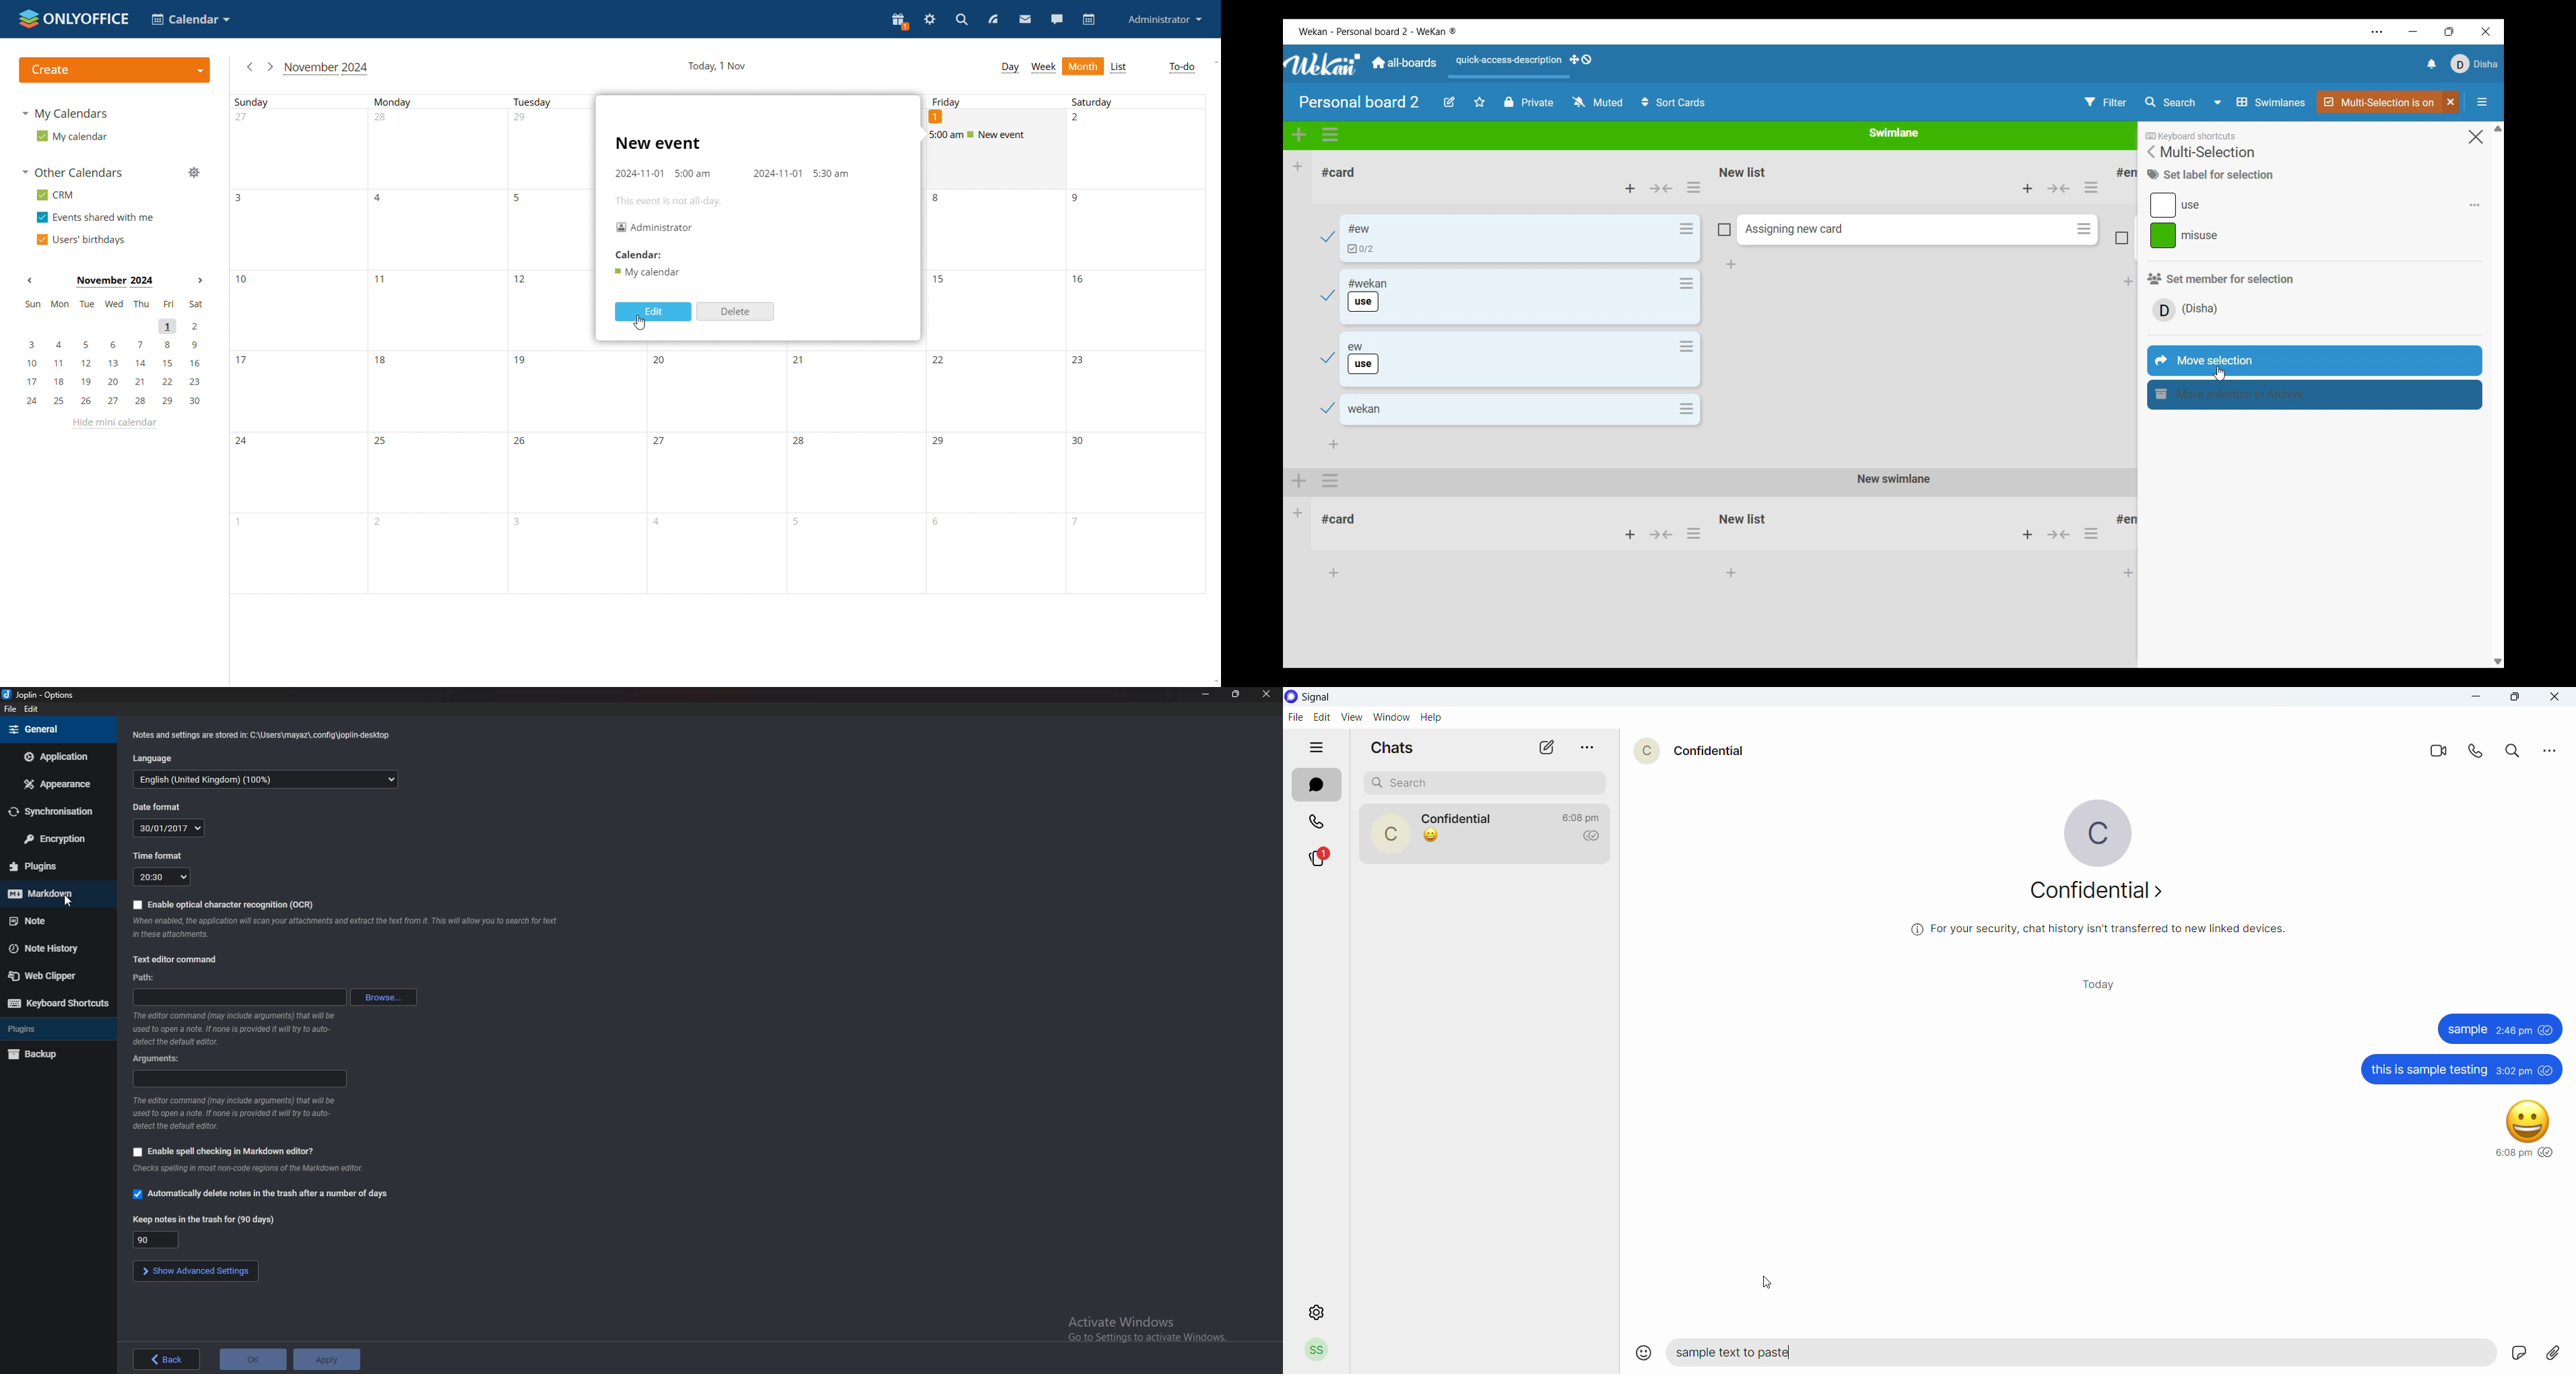 The width and height of the screenshot is (2576, 1400). I want to click on note, so click(49, 921).